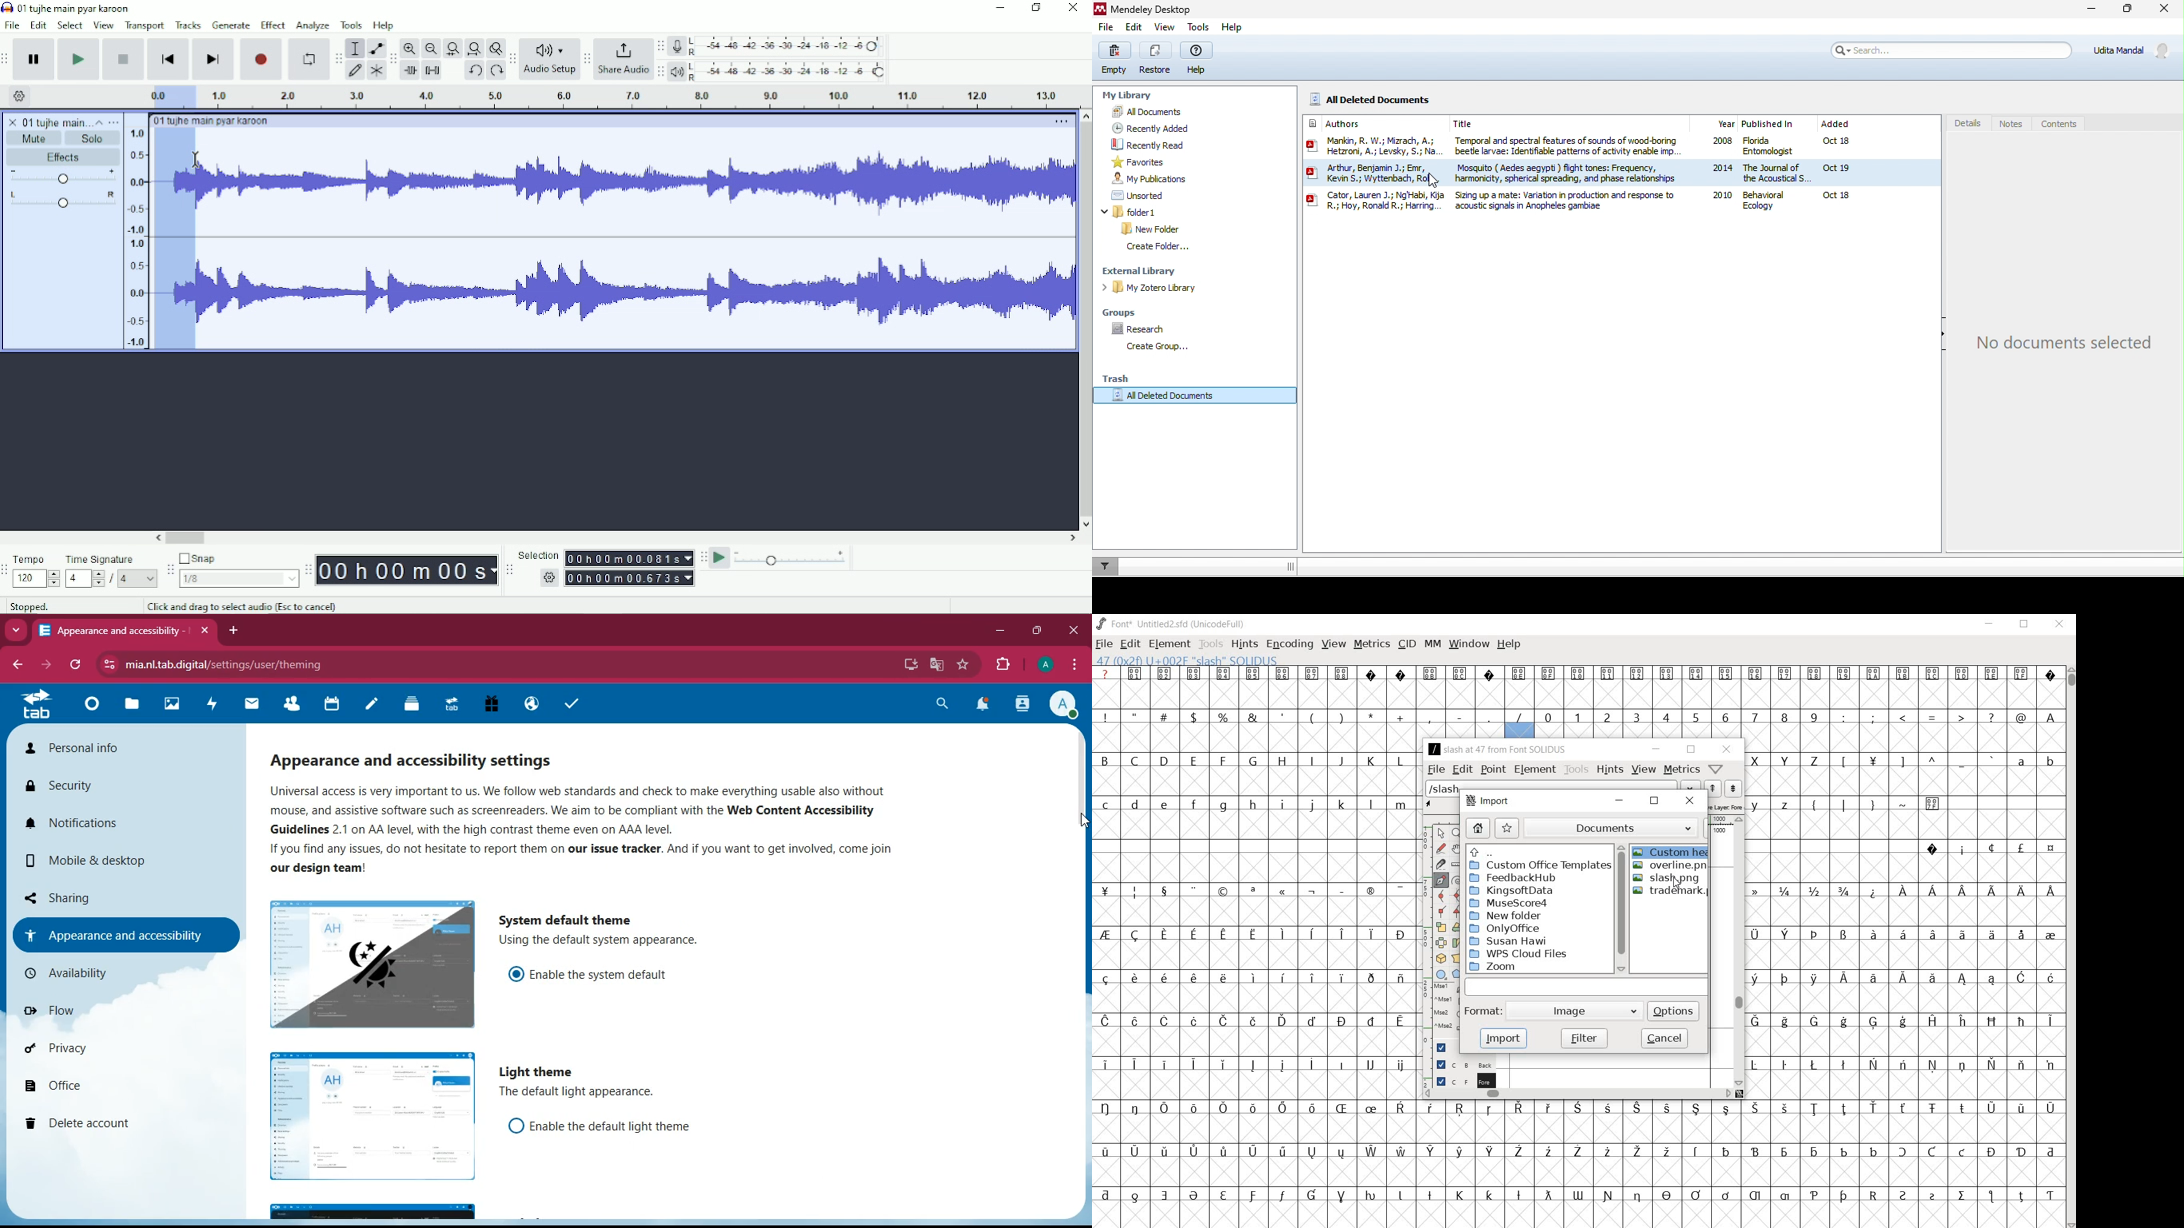 The height and width of the screenshot is (1232, 2184). I want to click on added, so click(1845, 122).